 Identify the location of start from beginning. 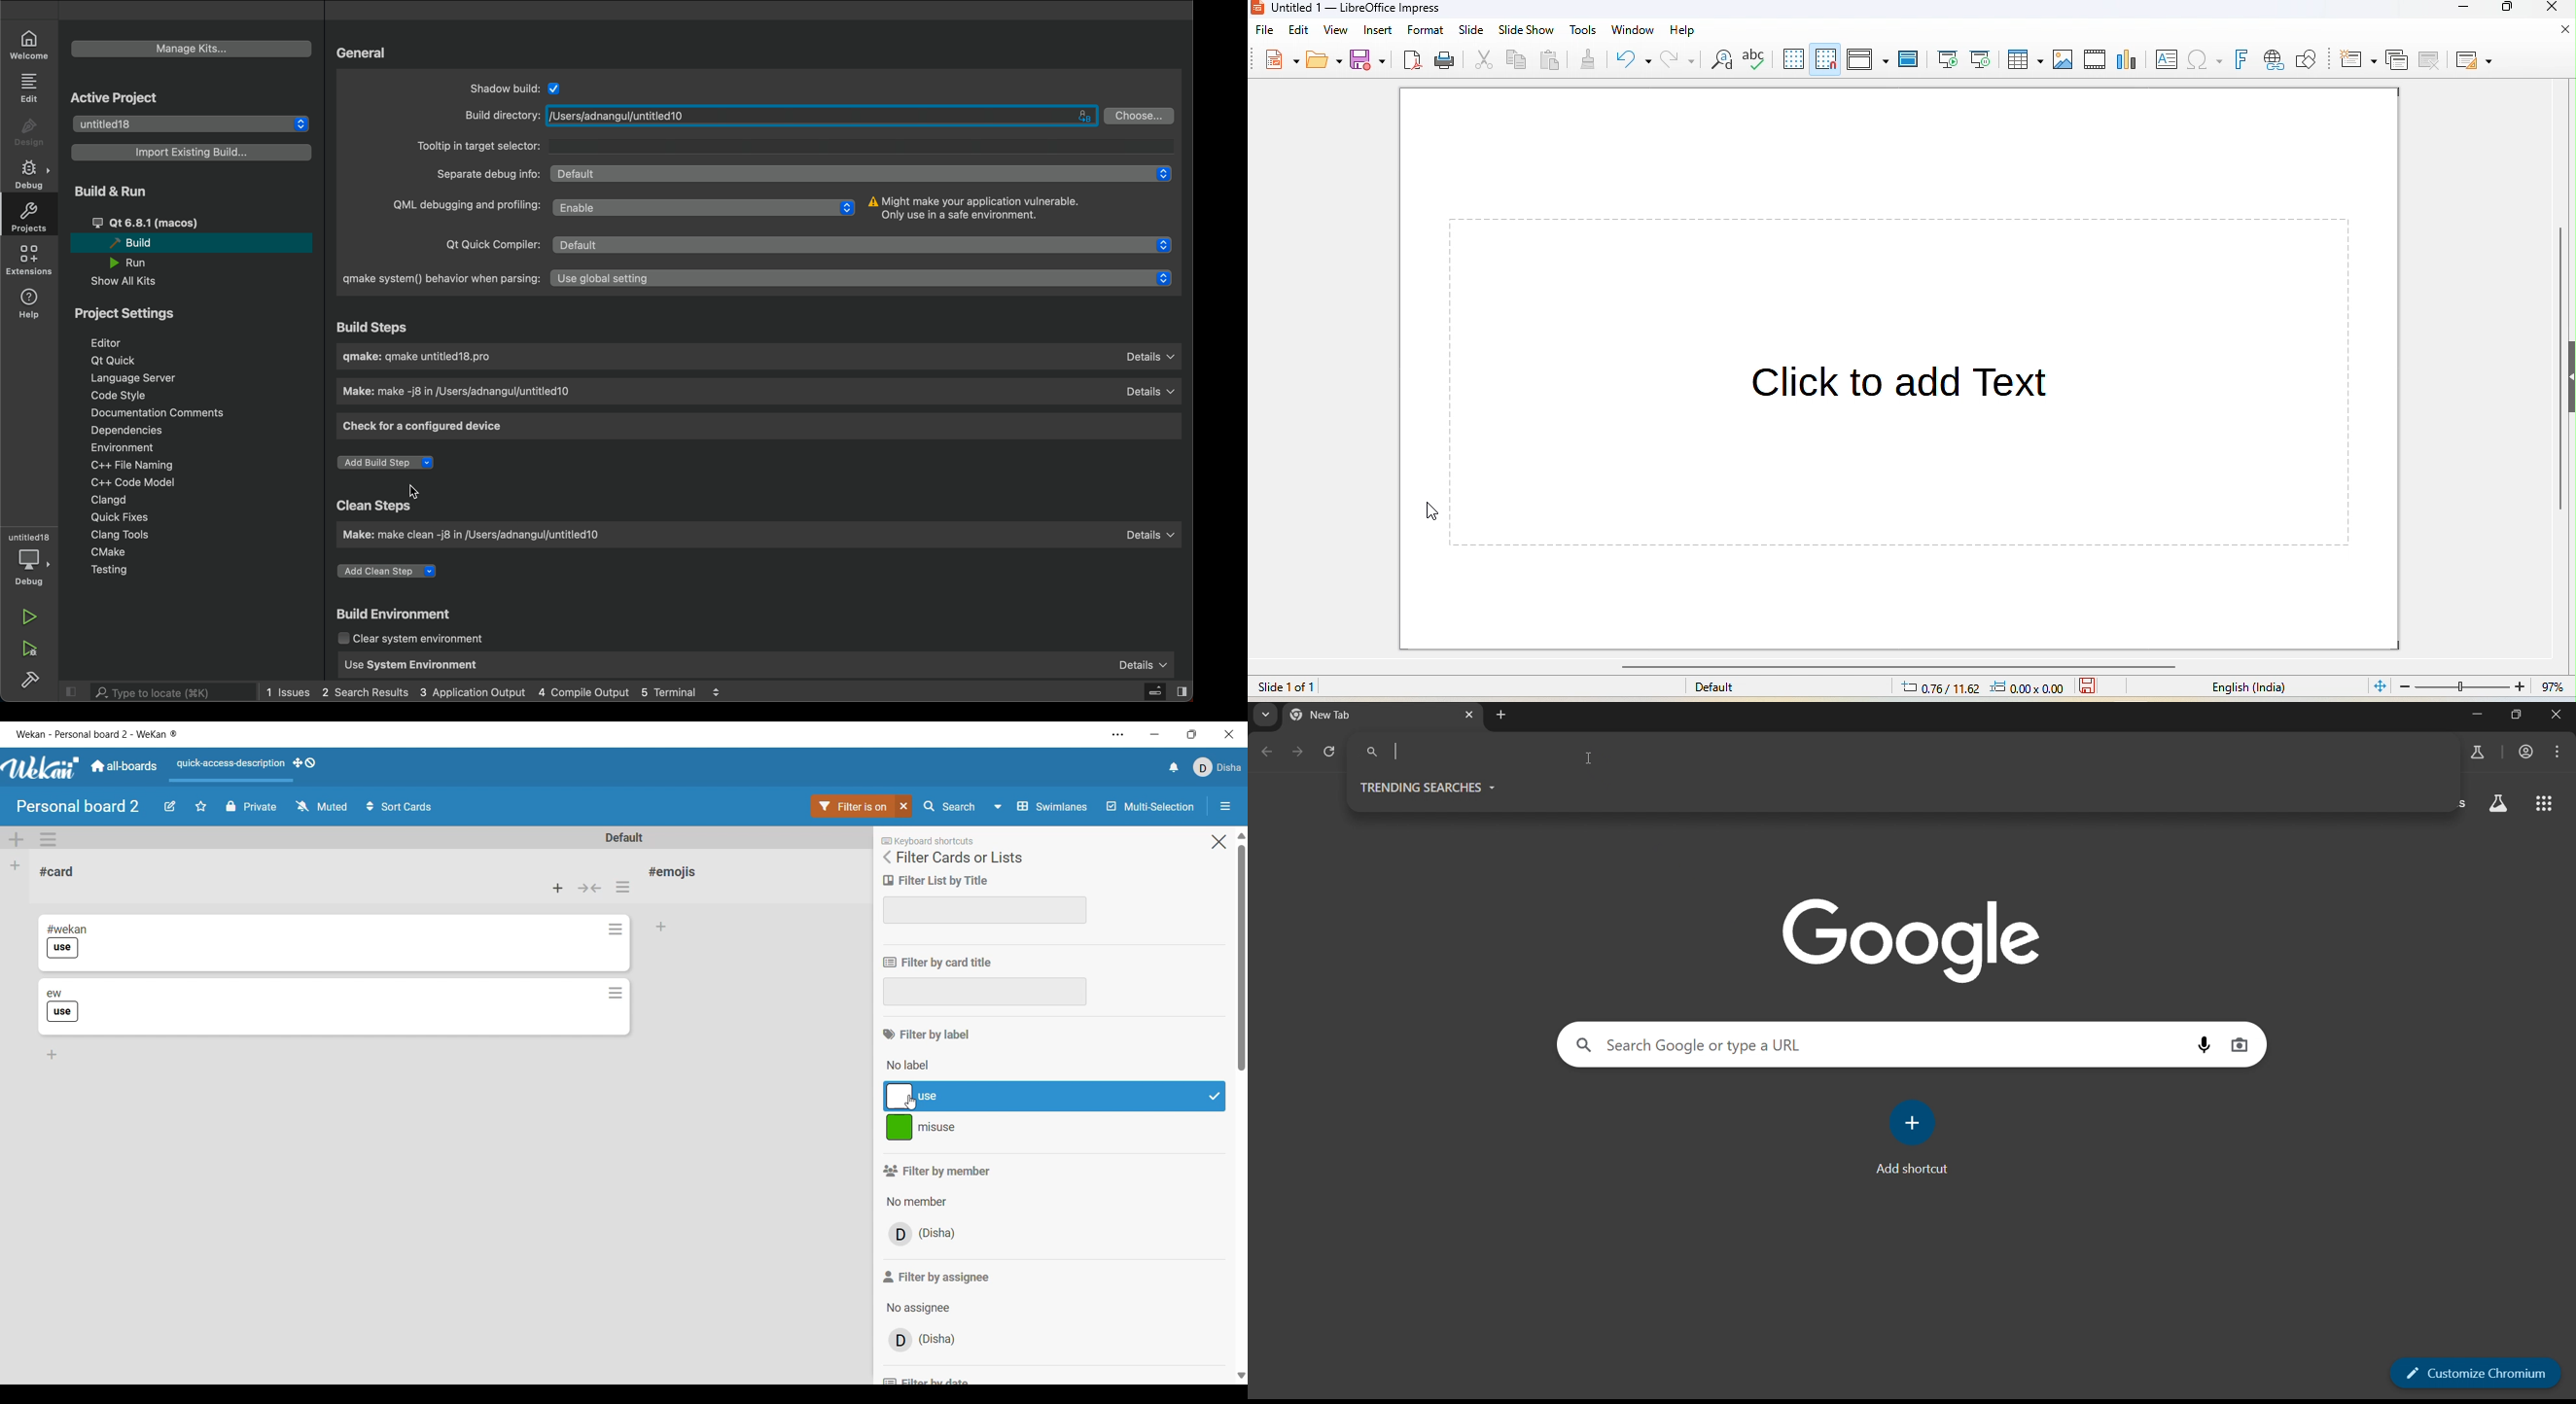
(1948, 58).